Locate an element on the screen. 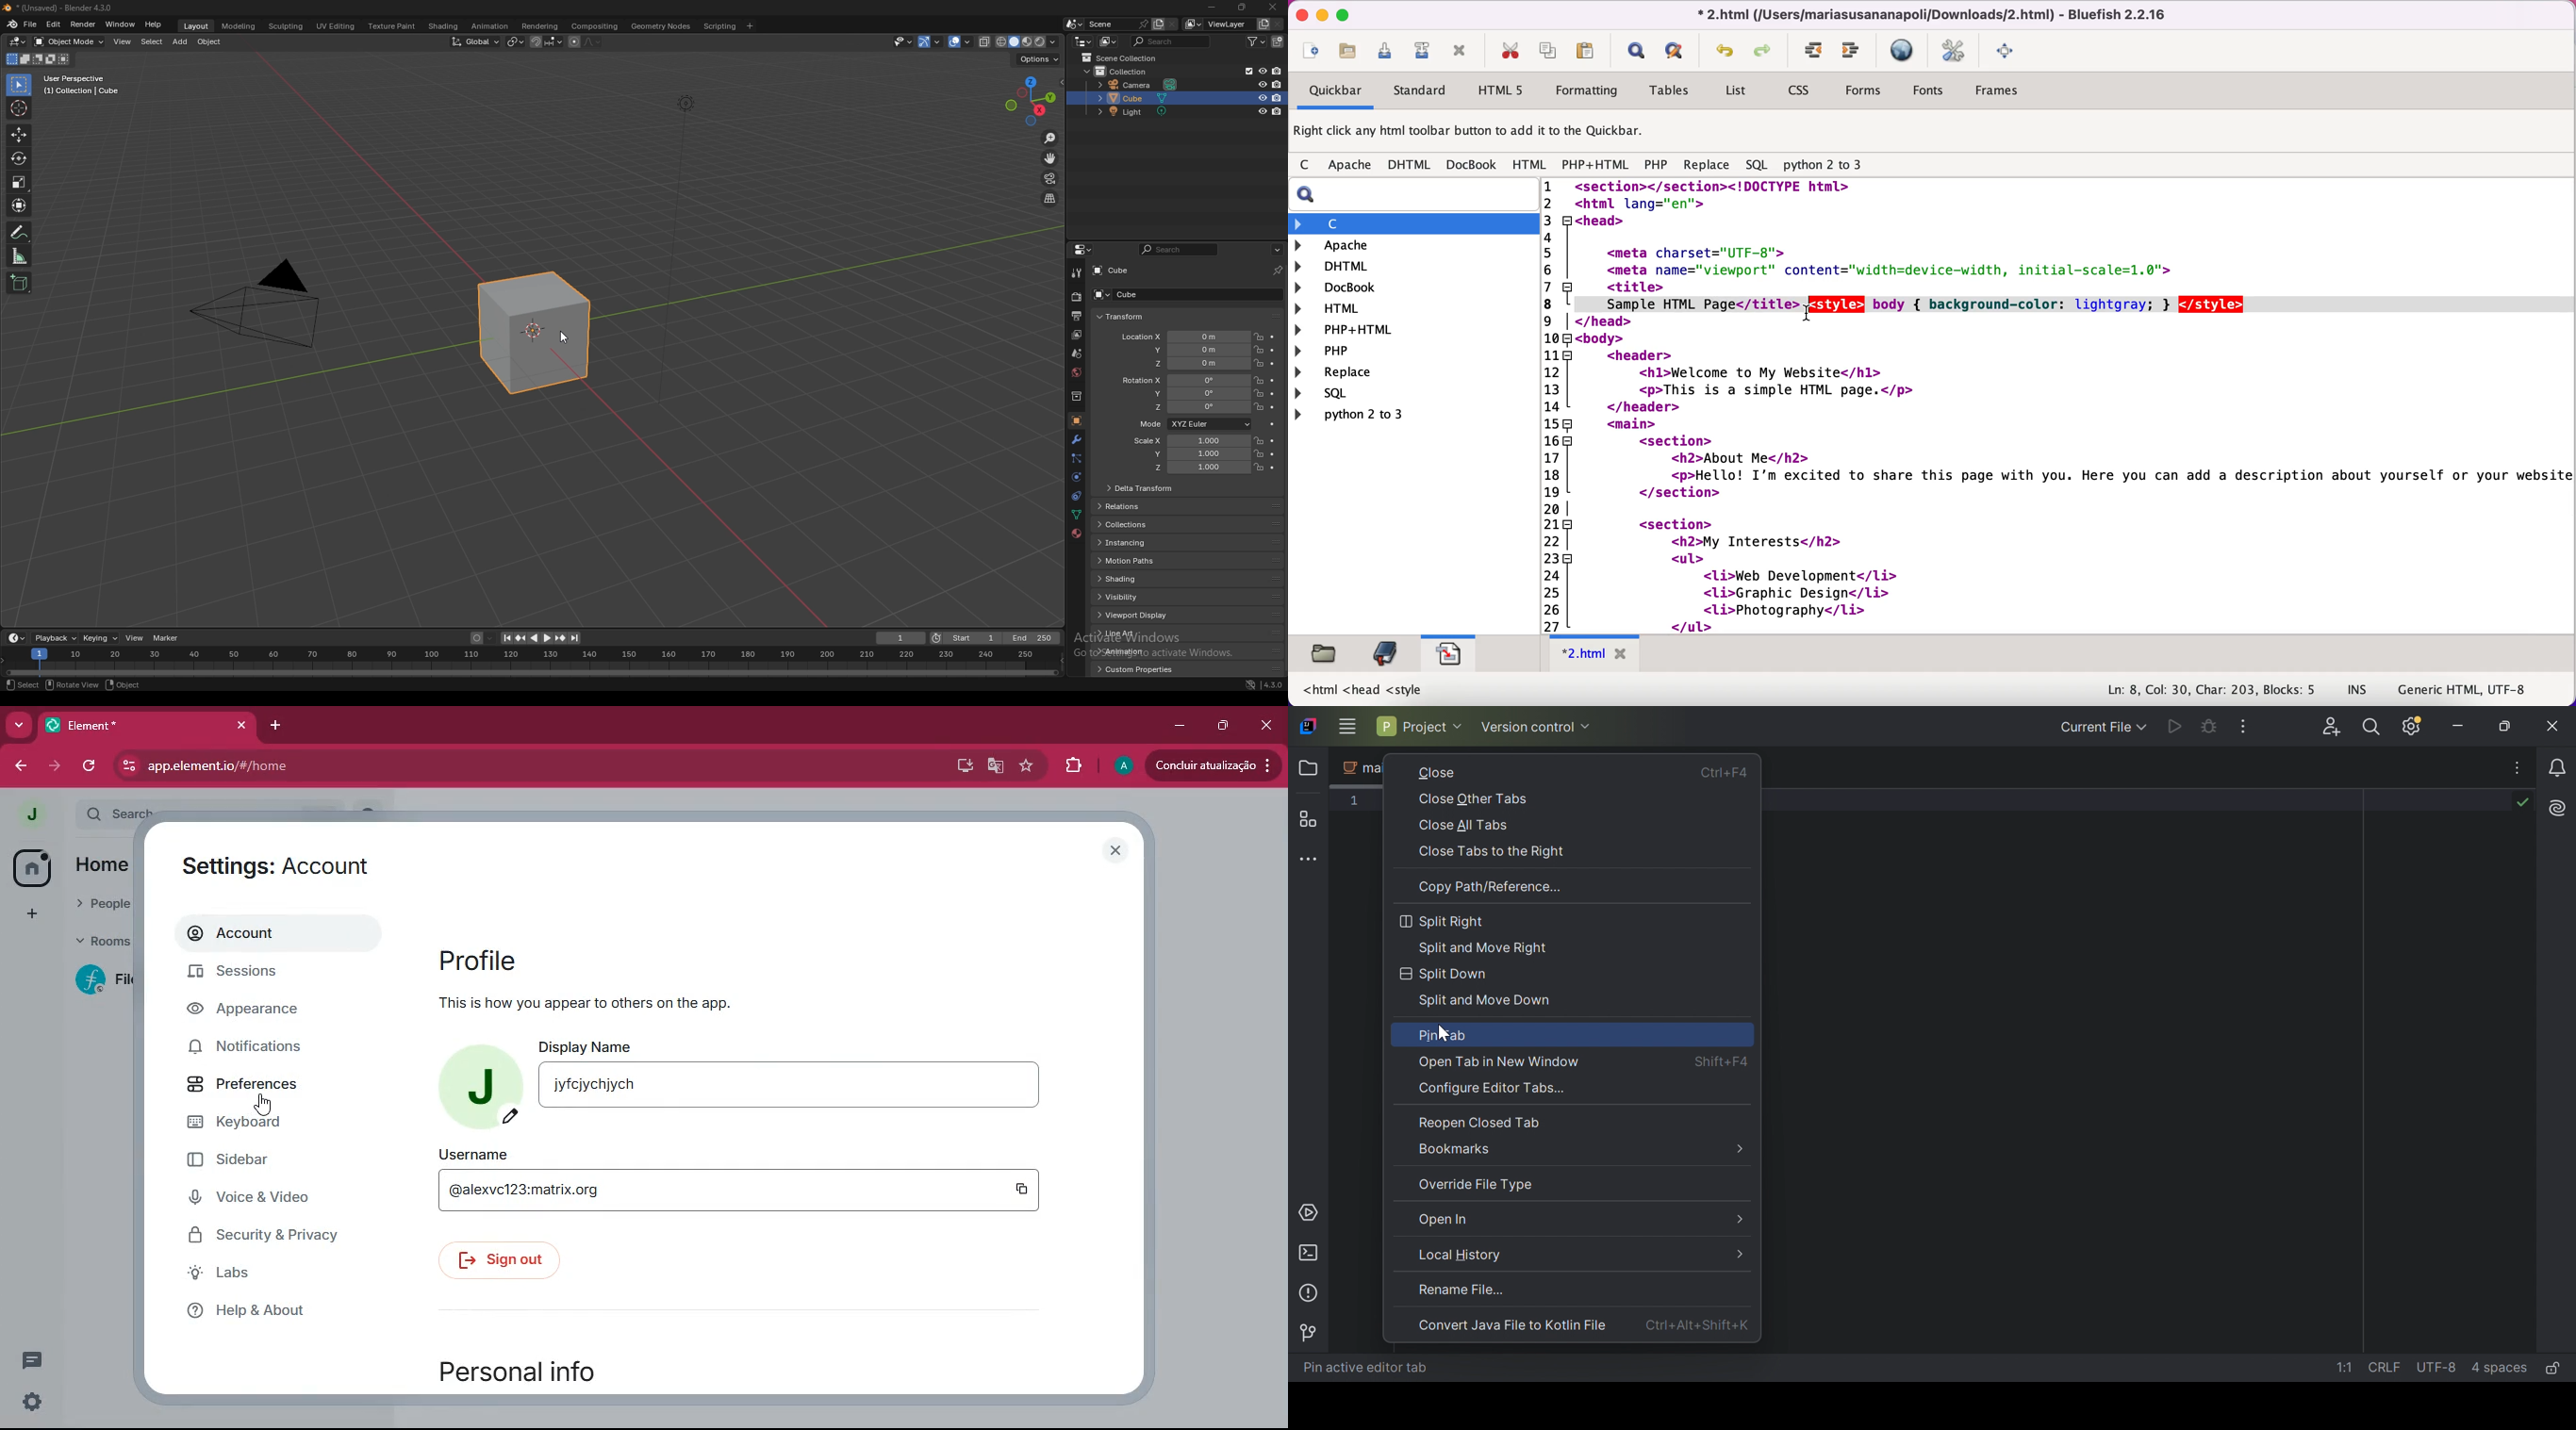  show find bar is located at coordinates (1636, 52).